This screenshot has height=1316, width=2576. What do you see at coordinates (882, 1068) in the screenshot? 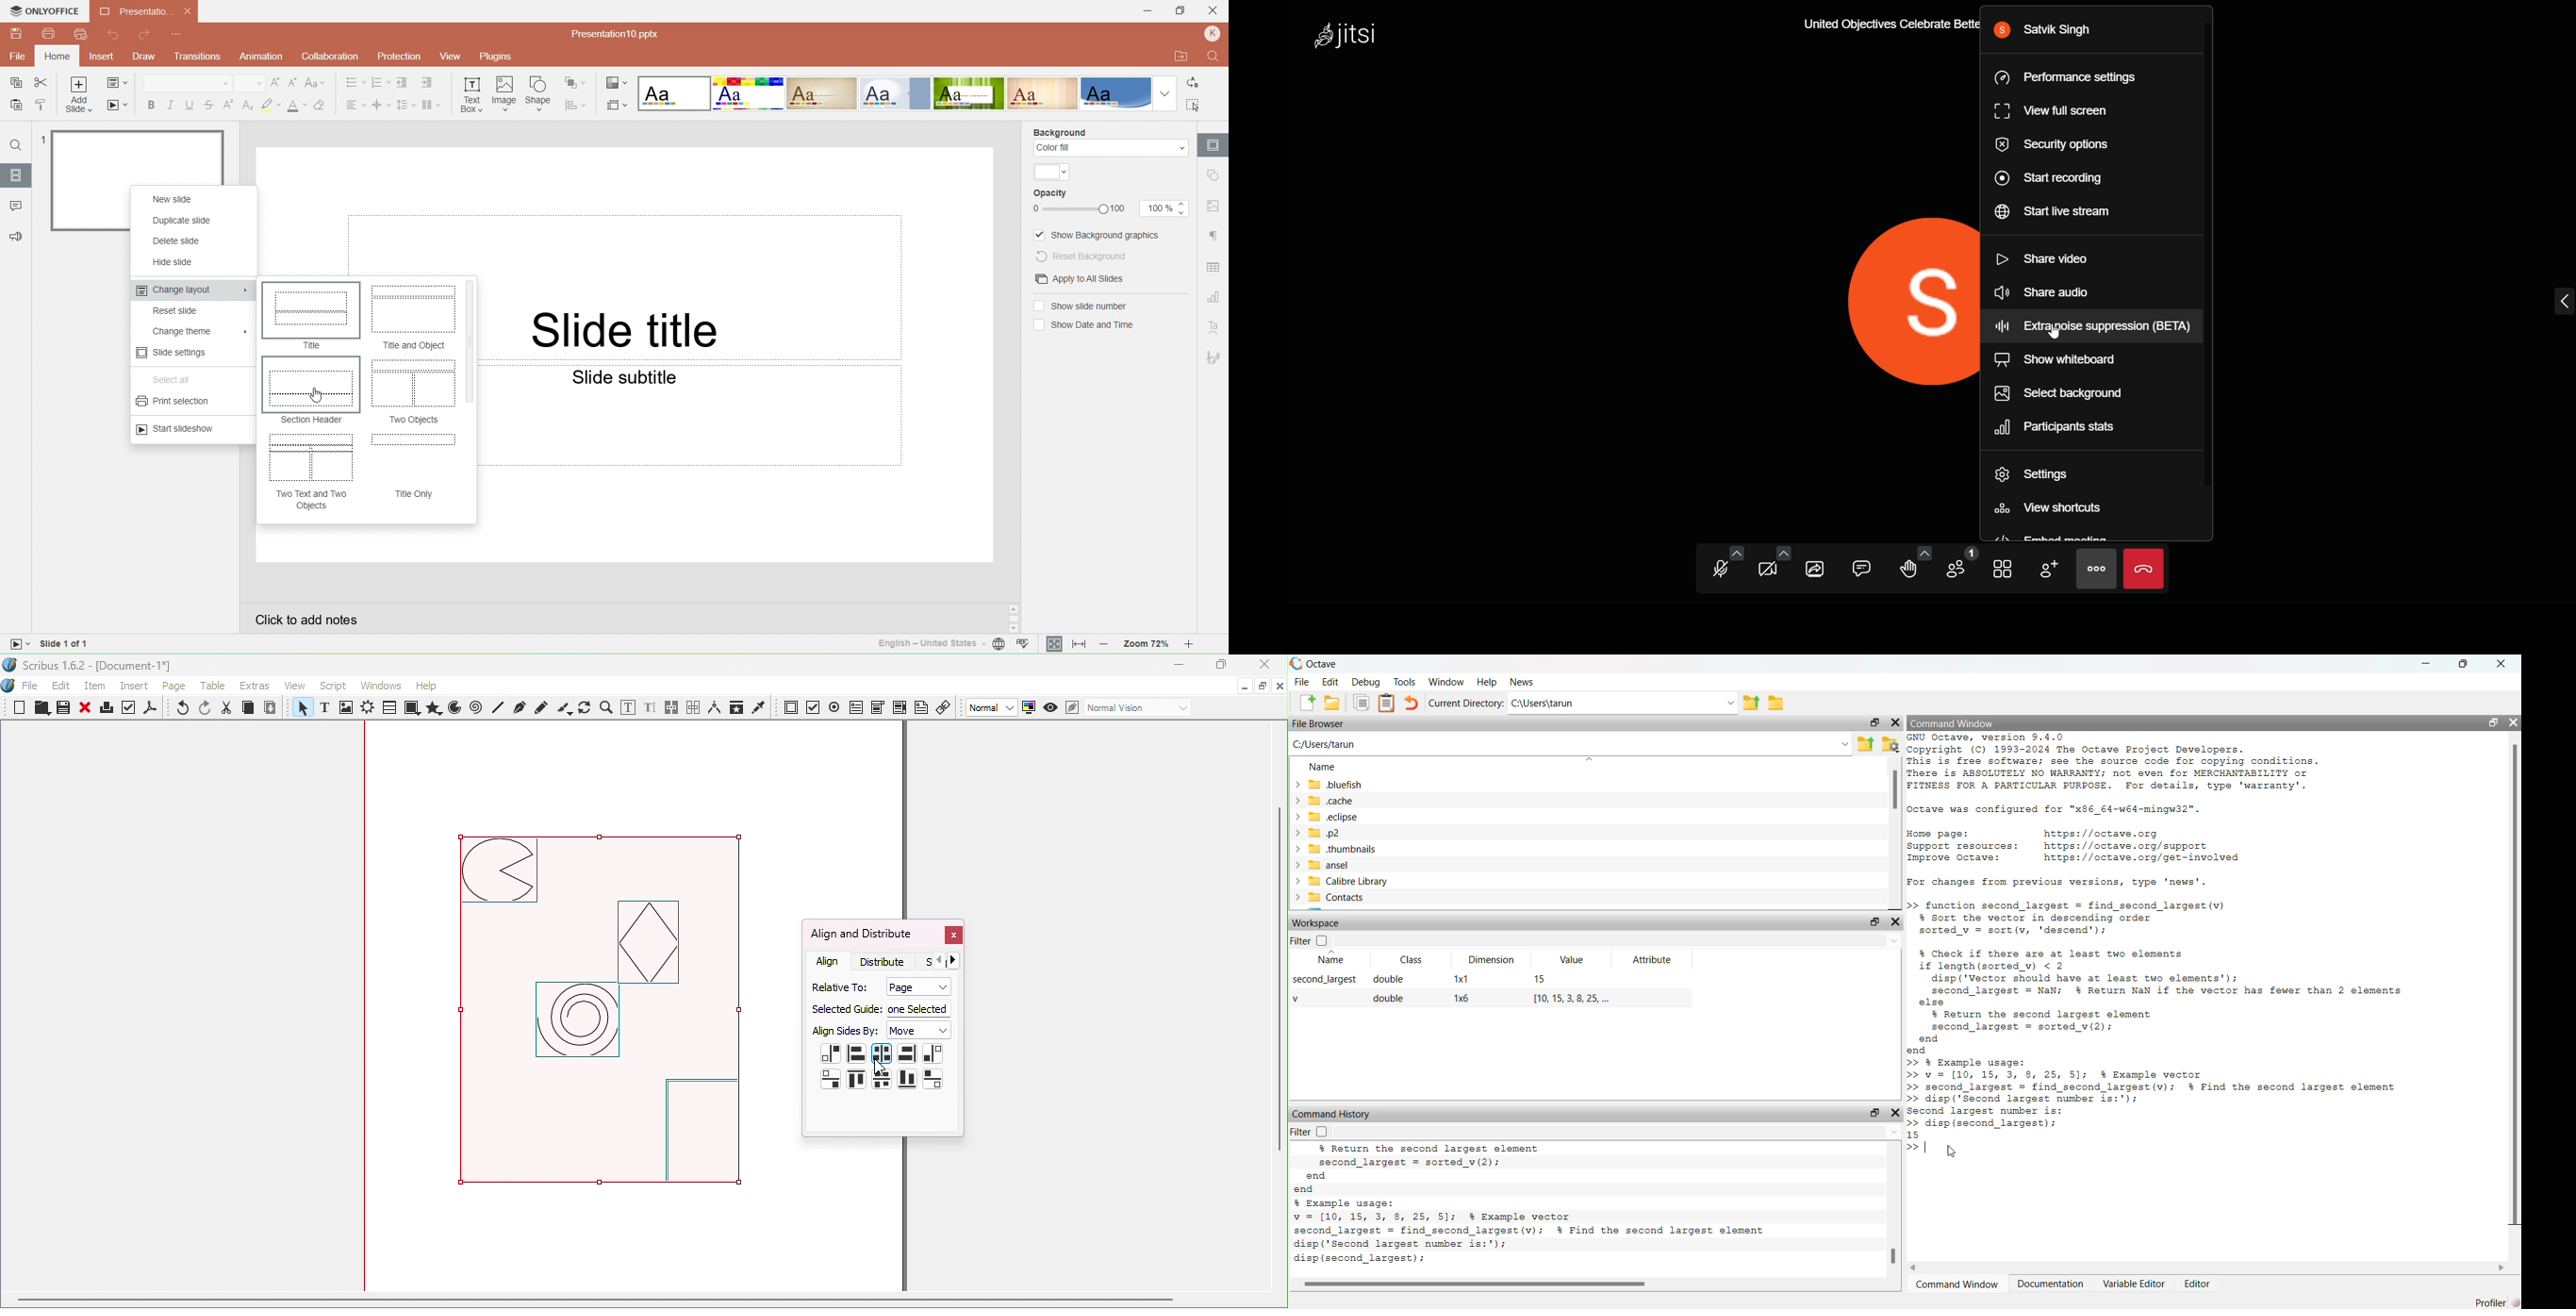
I see `Cursor` at bounding box center [882, 1068].